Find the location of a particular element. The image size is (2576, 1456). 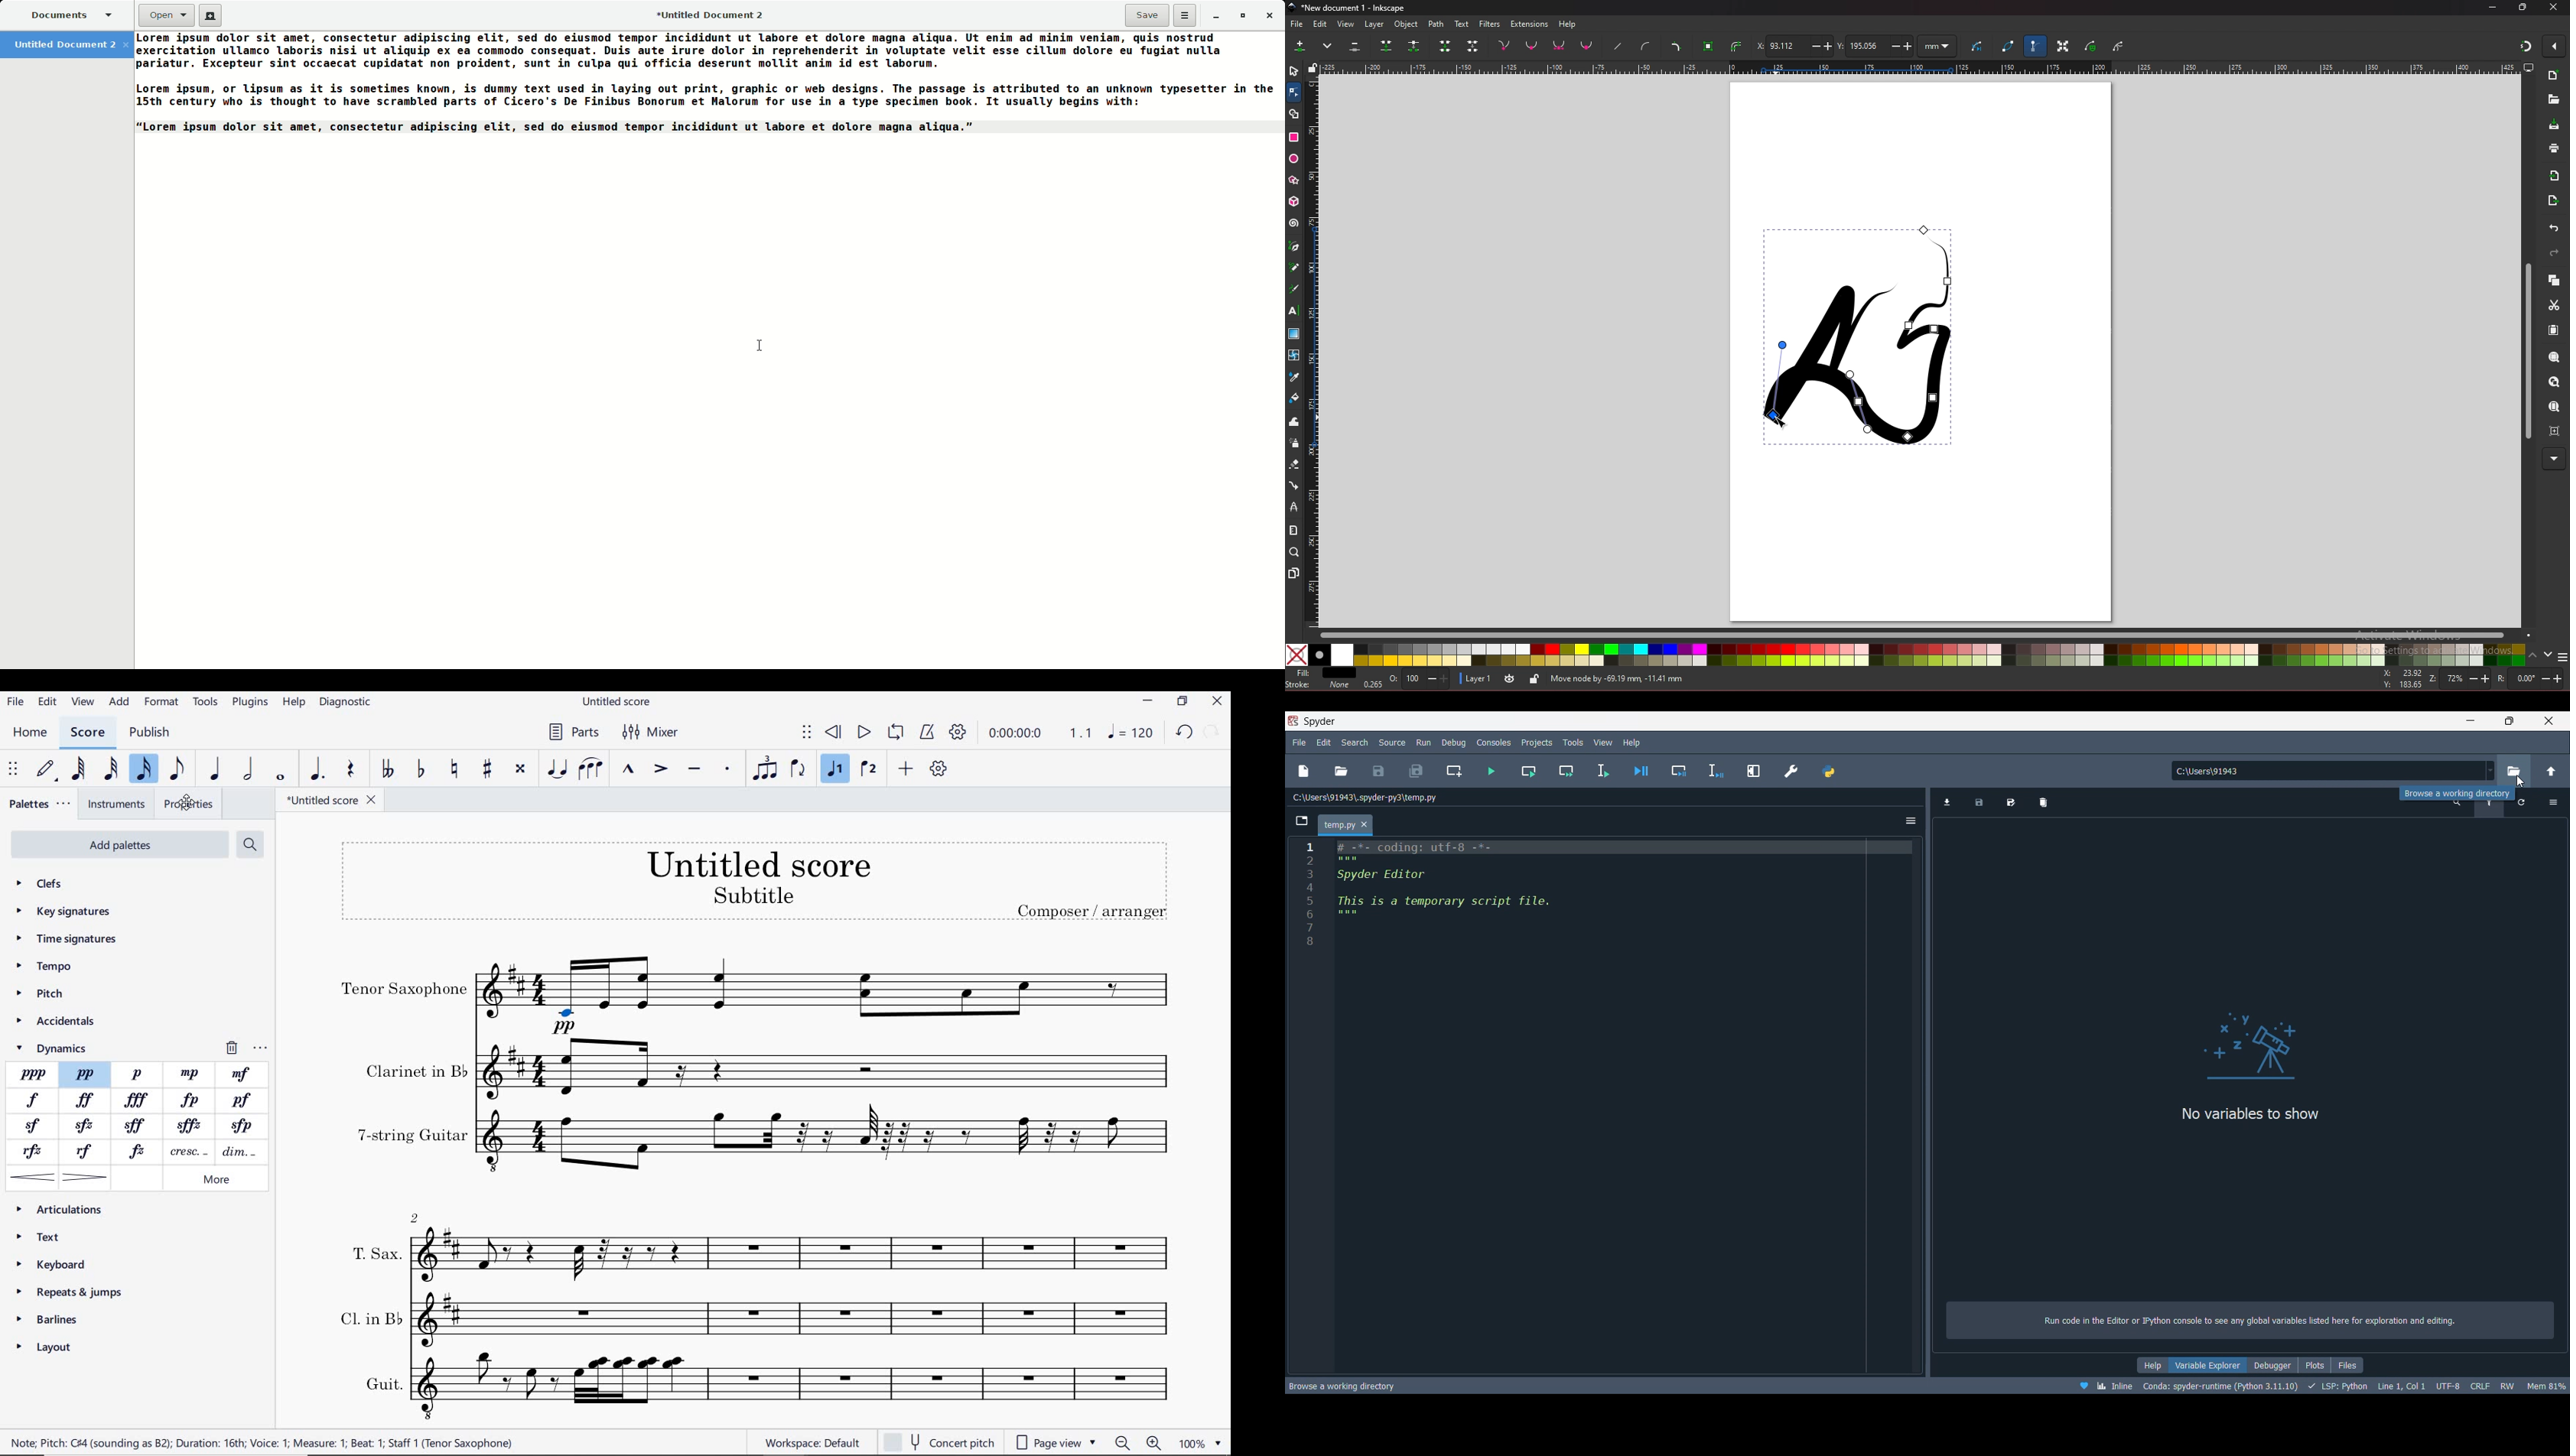

MP (MEZZO-PIANO) is located at coordinates (191, 1074).